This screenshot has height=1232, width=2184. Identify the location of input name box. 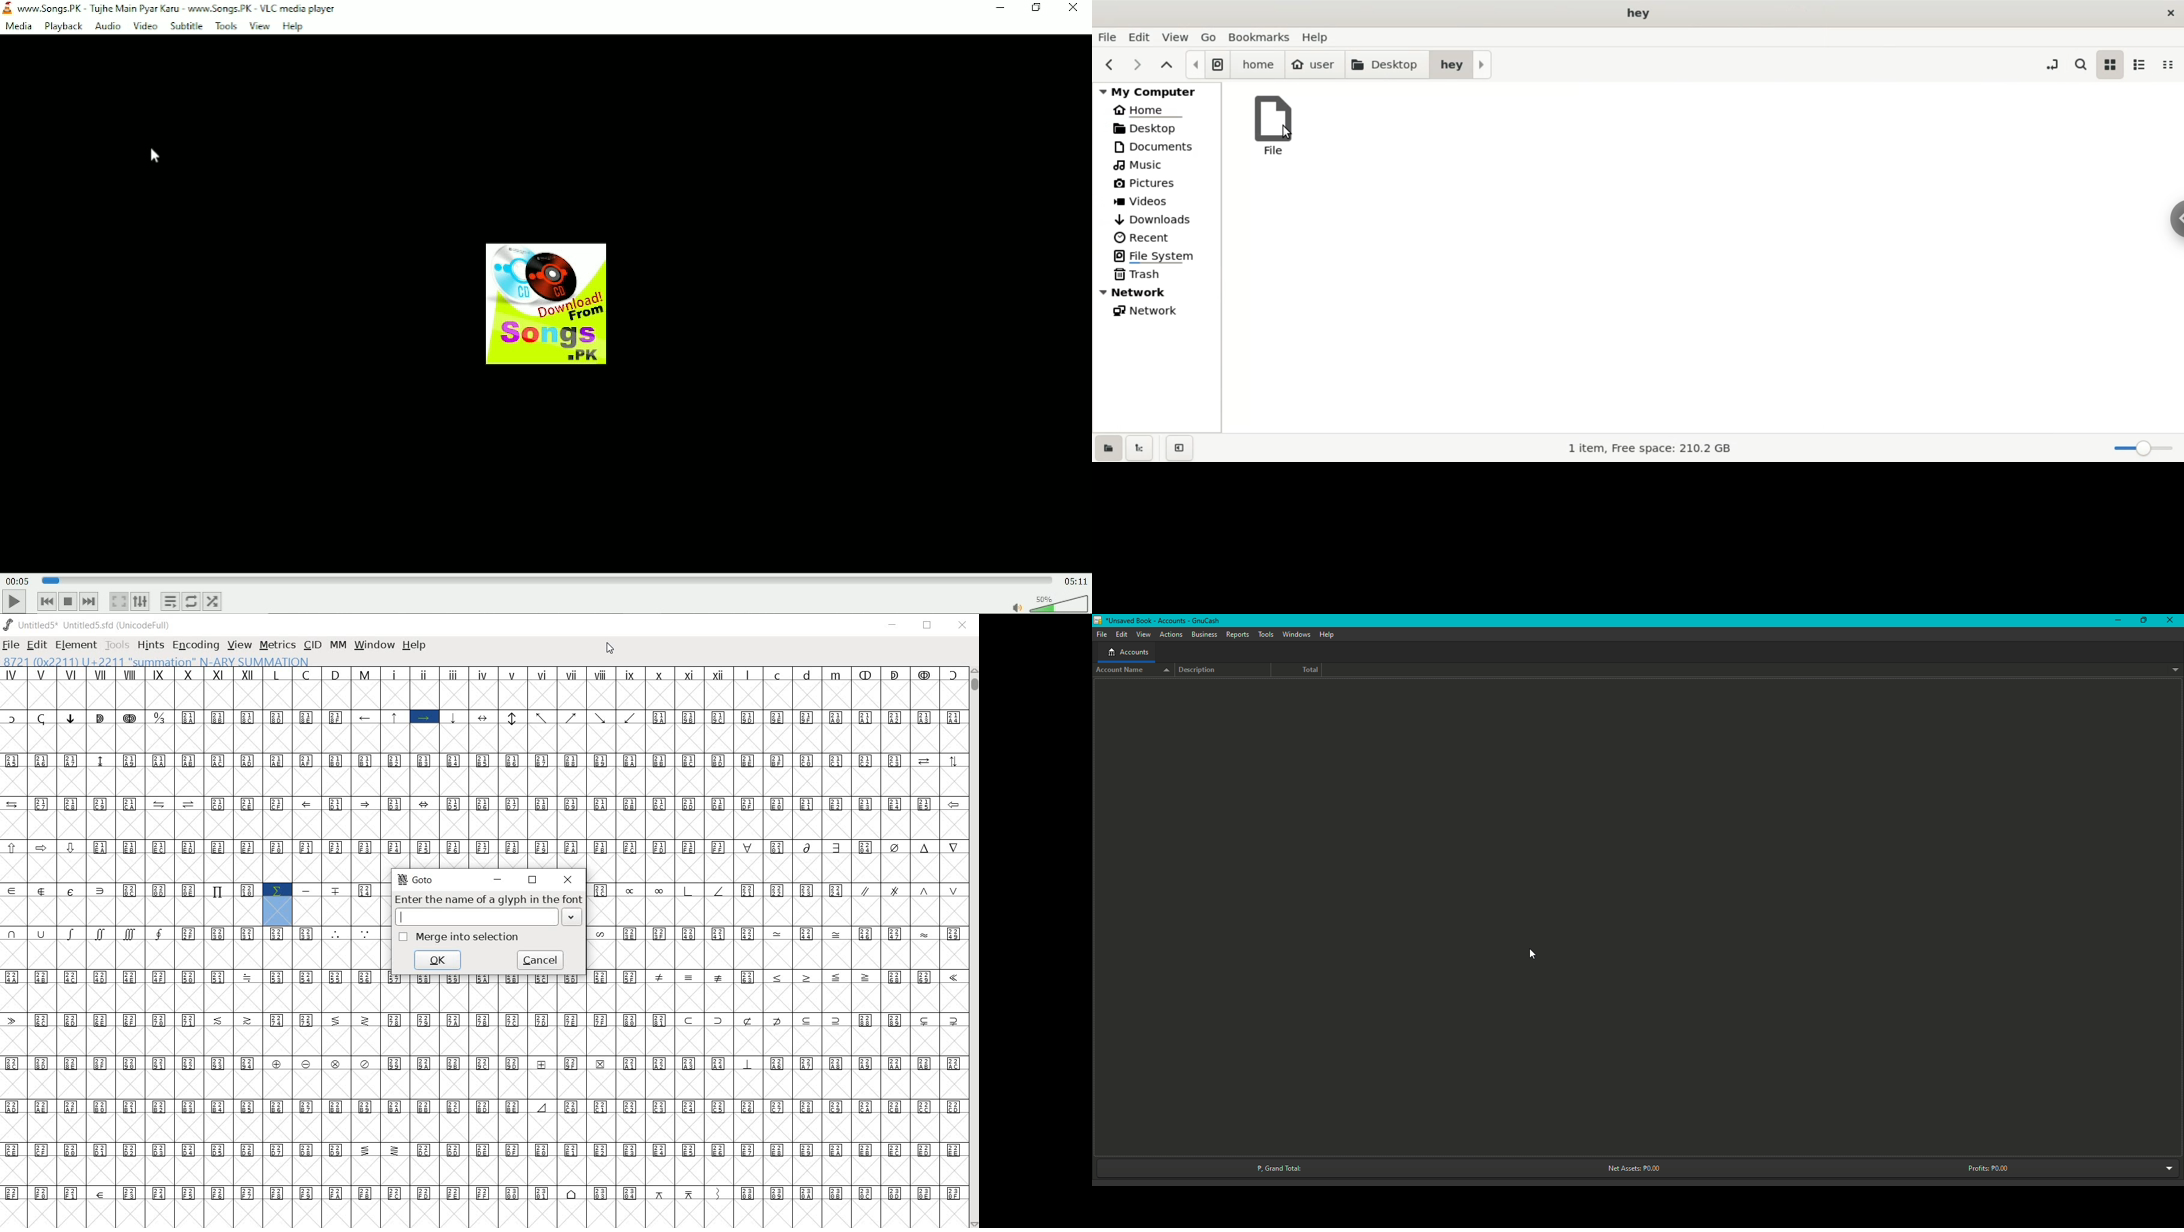
(475, 917).